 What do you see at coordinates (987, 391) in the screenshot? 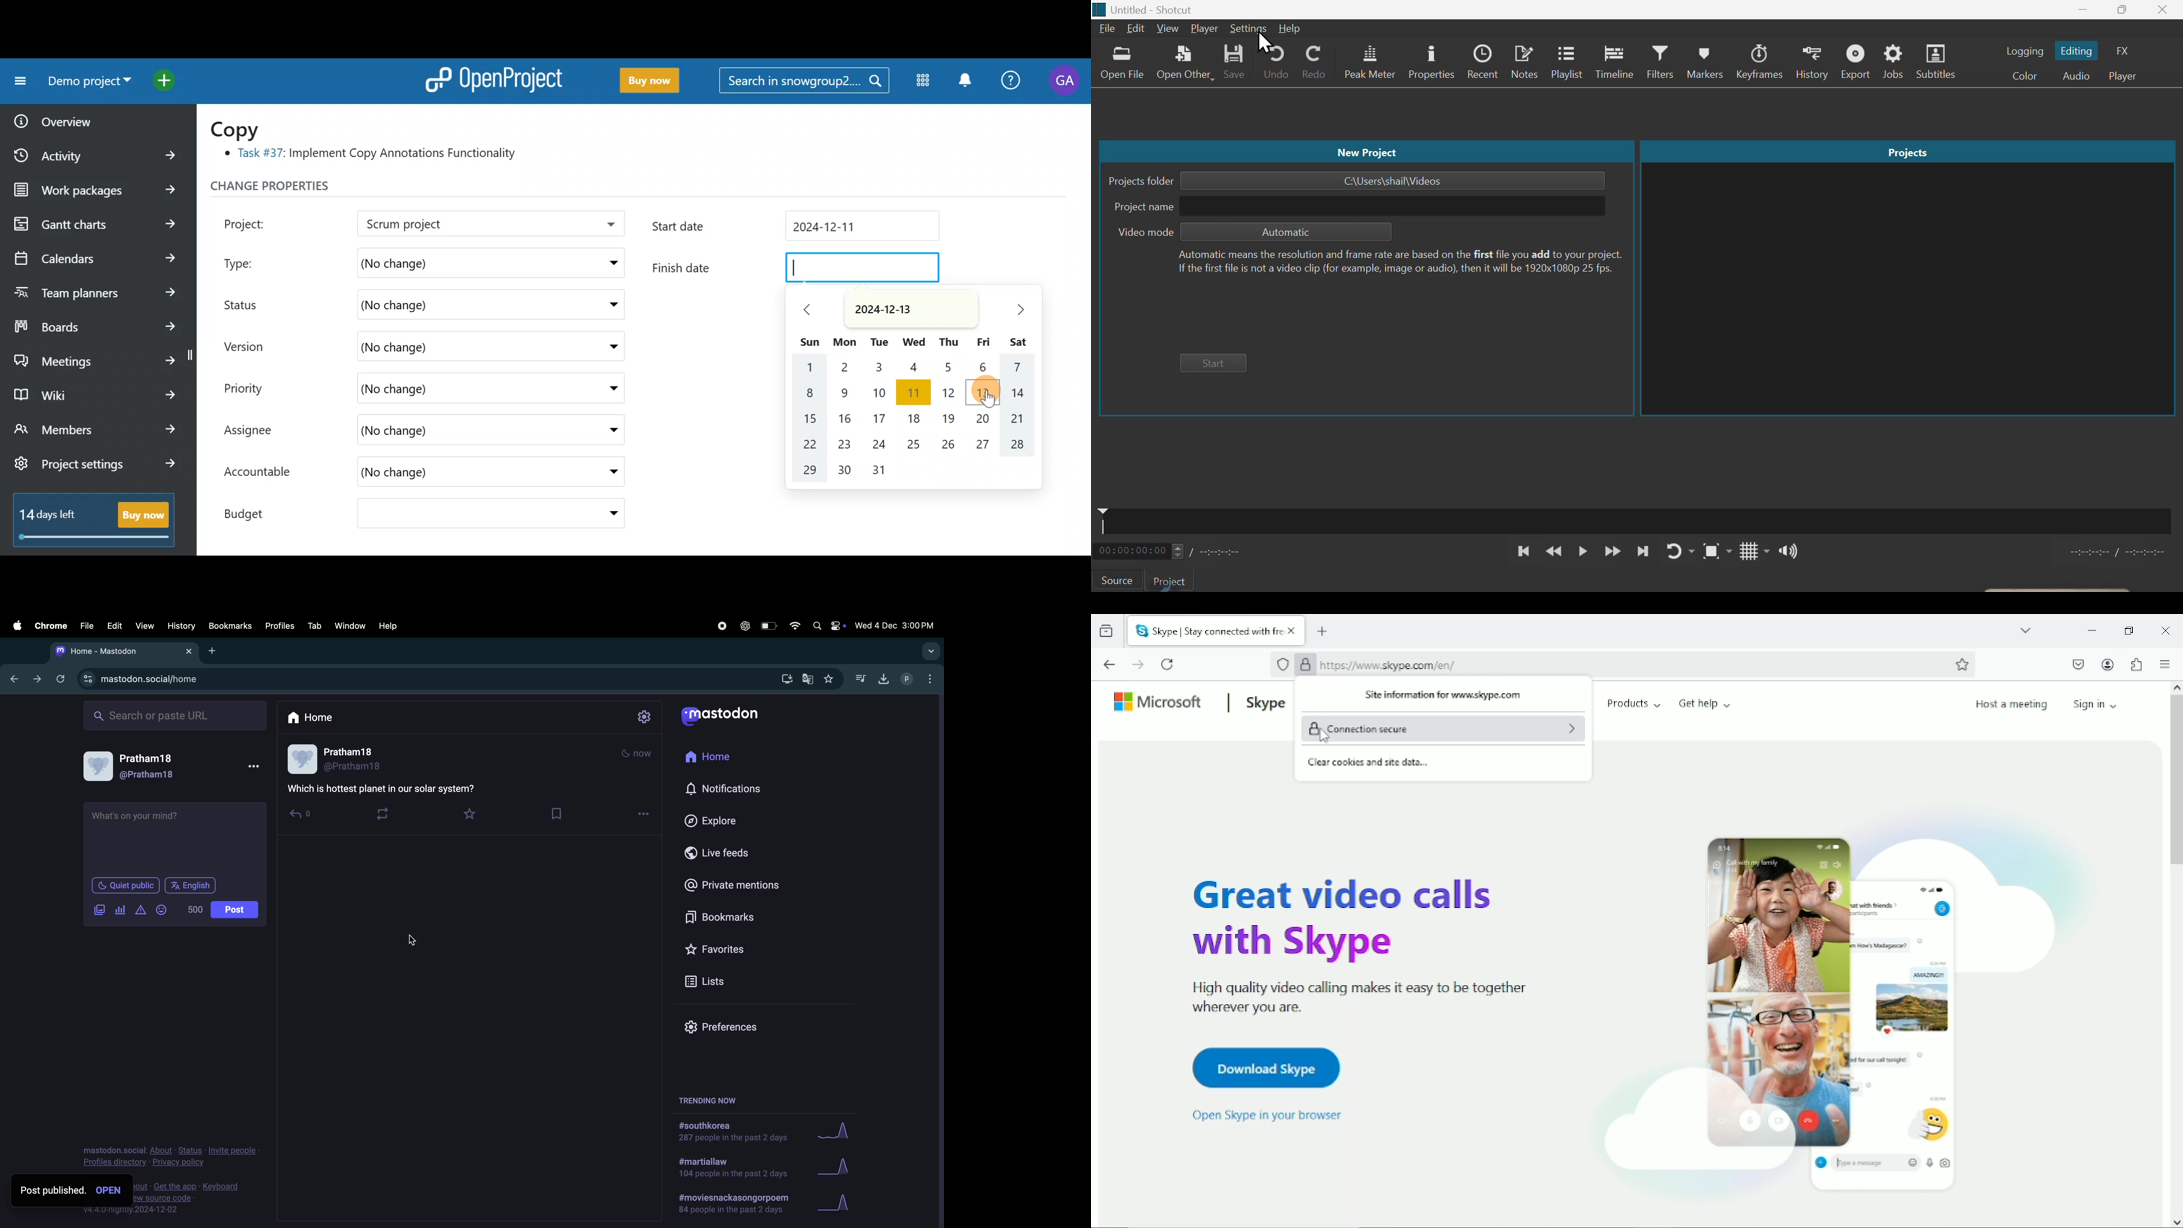
I see `Cursor on 13` at bounding box center [987, 391].